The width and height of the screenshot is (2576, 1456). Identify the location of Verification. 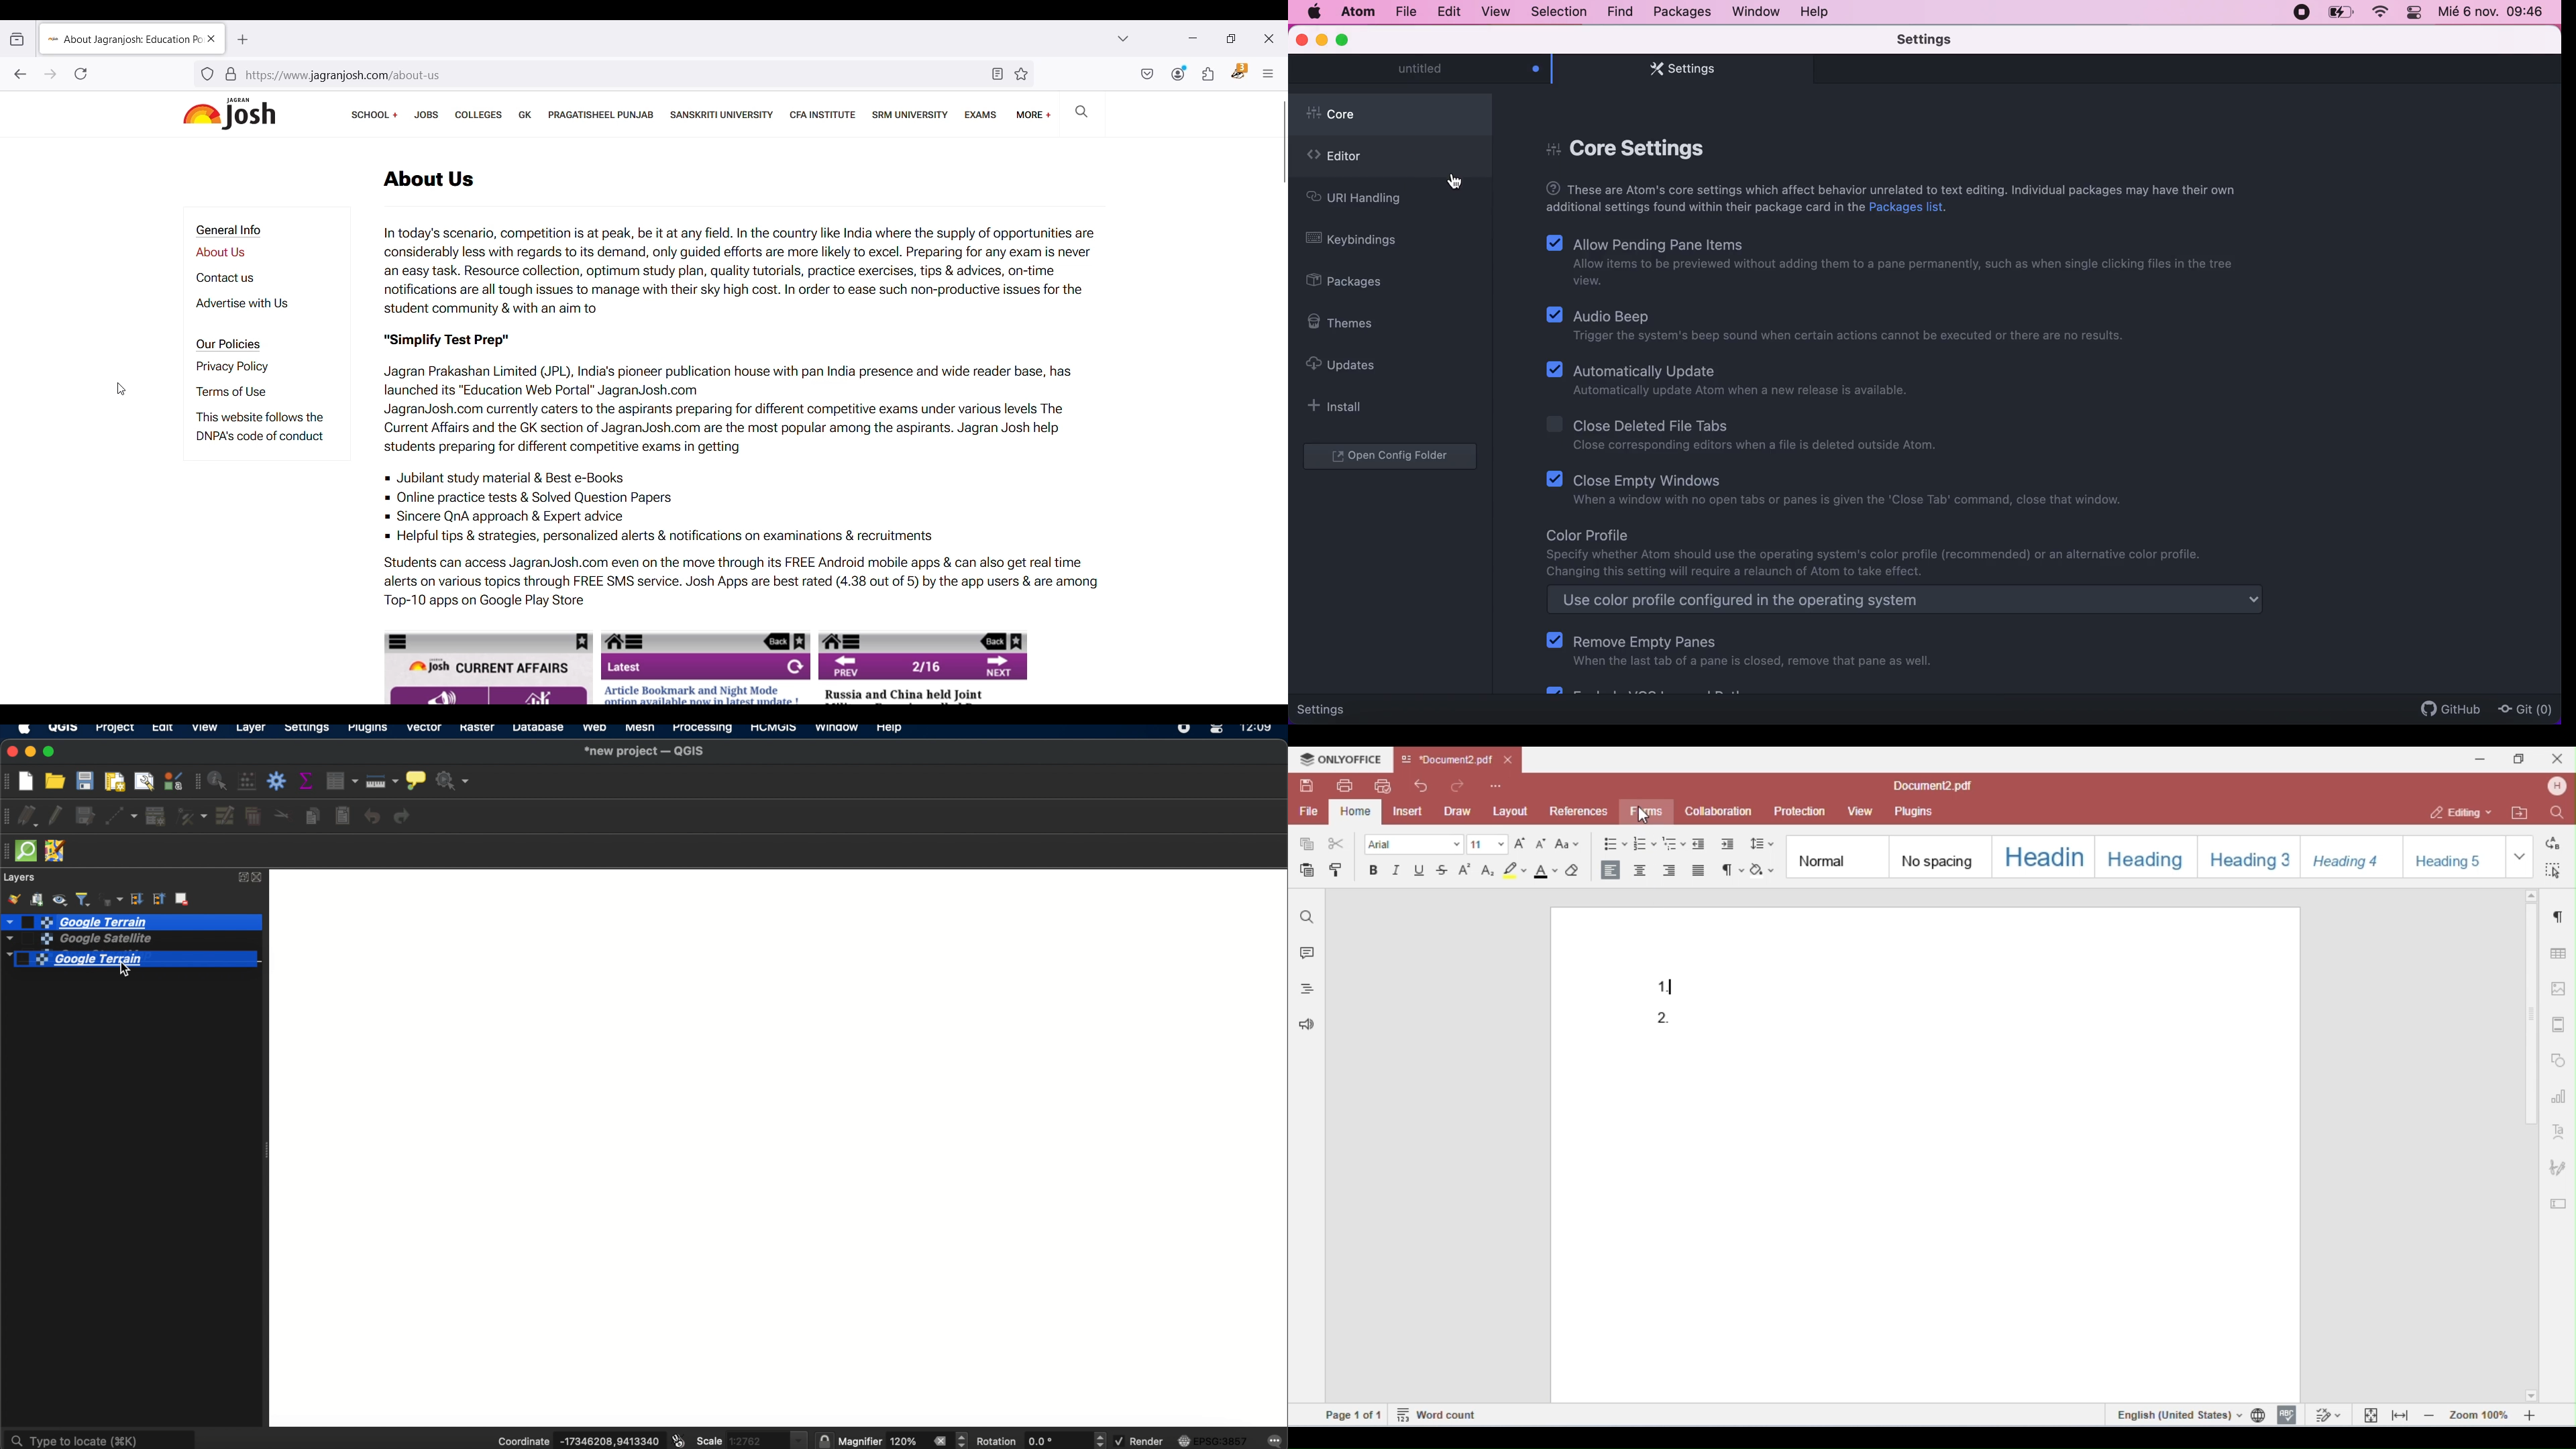
(231, 74).